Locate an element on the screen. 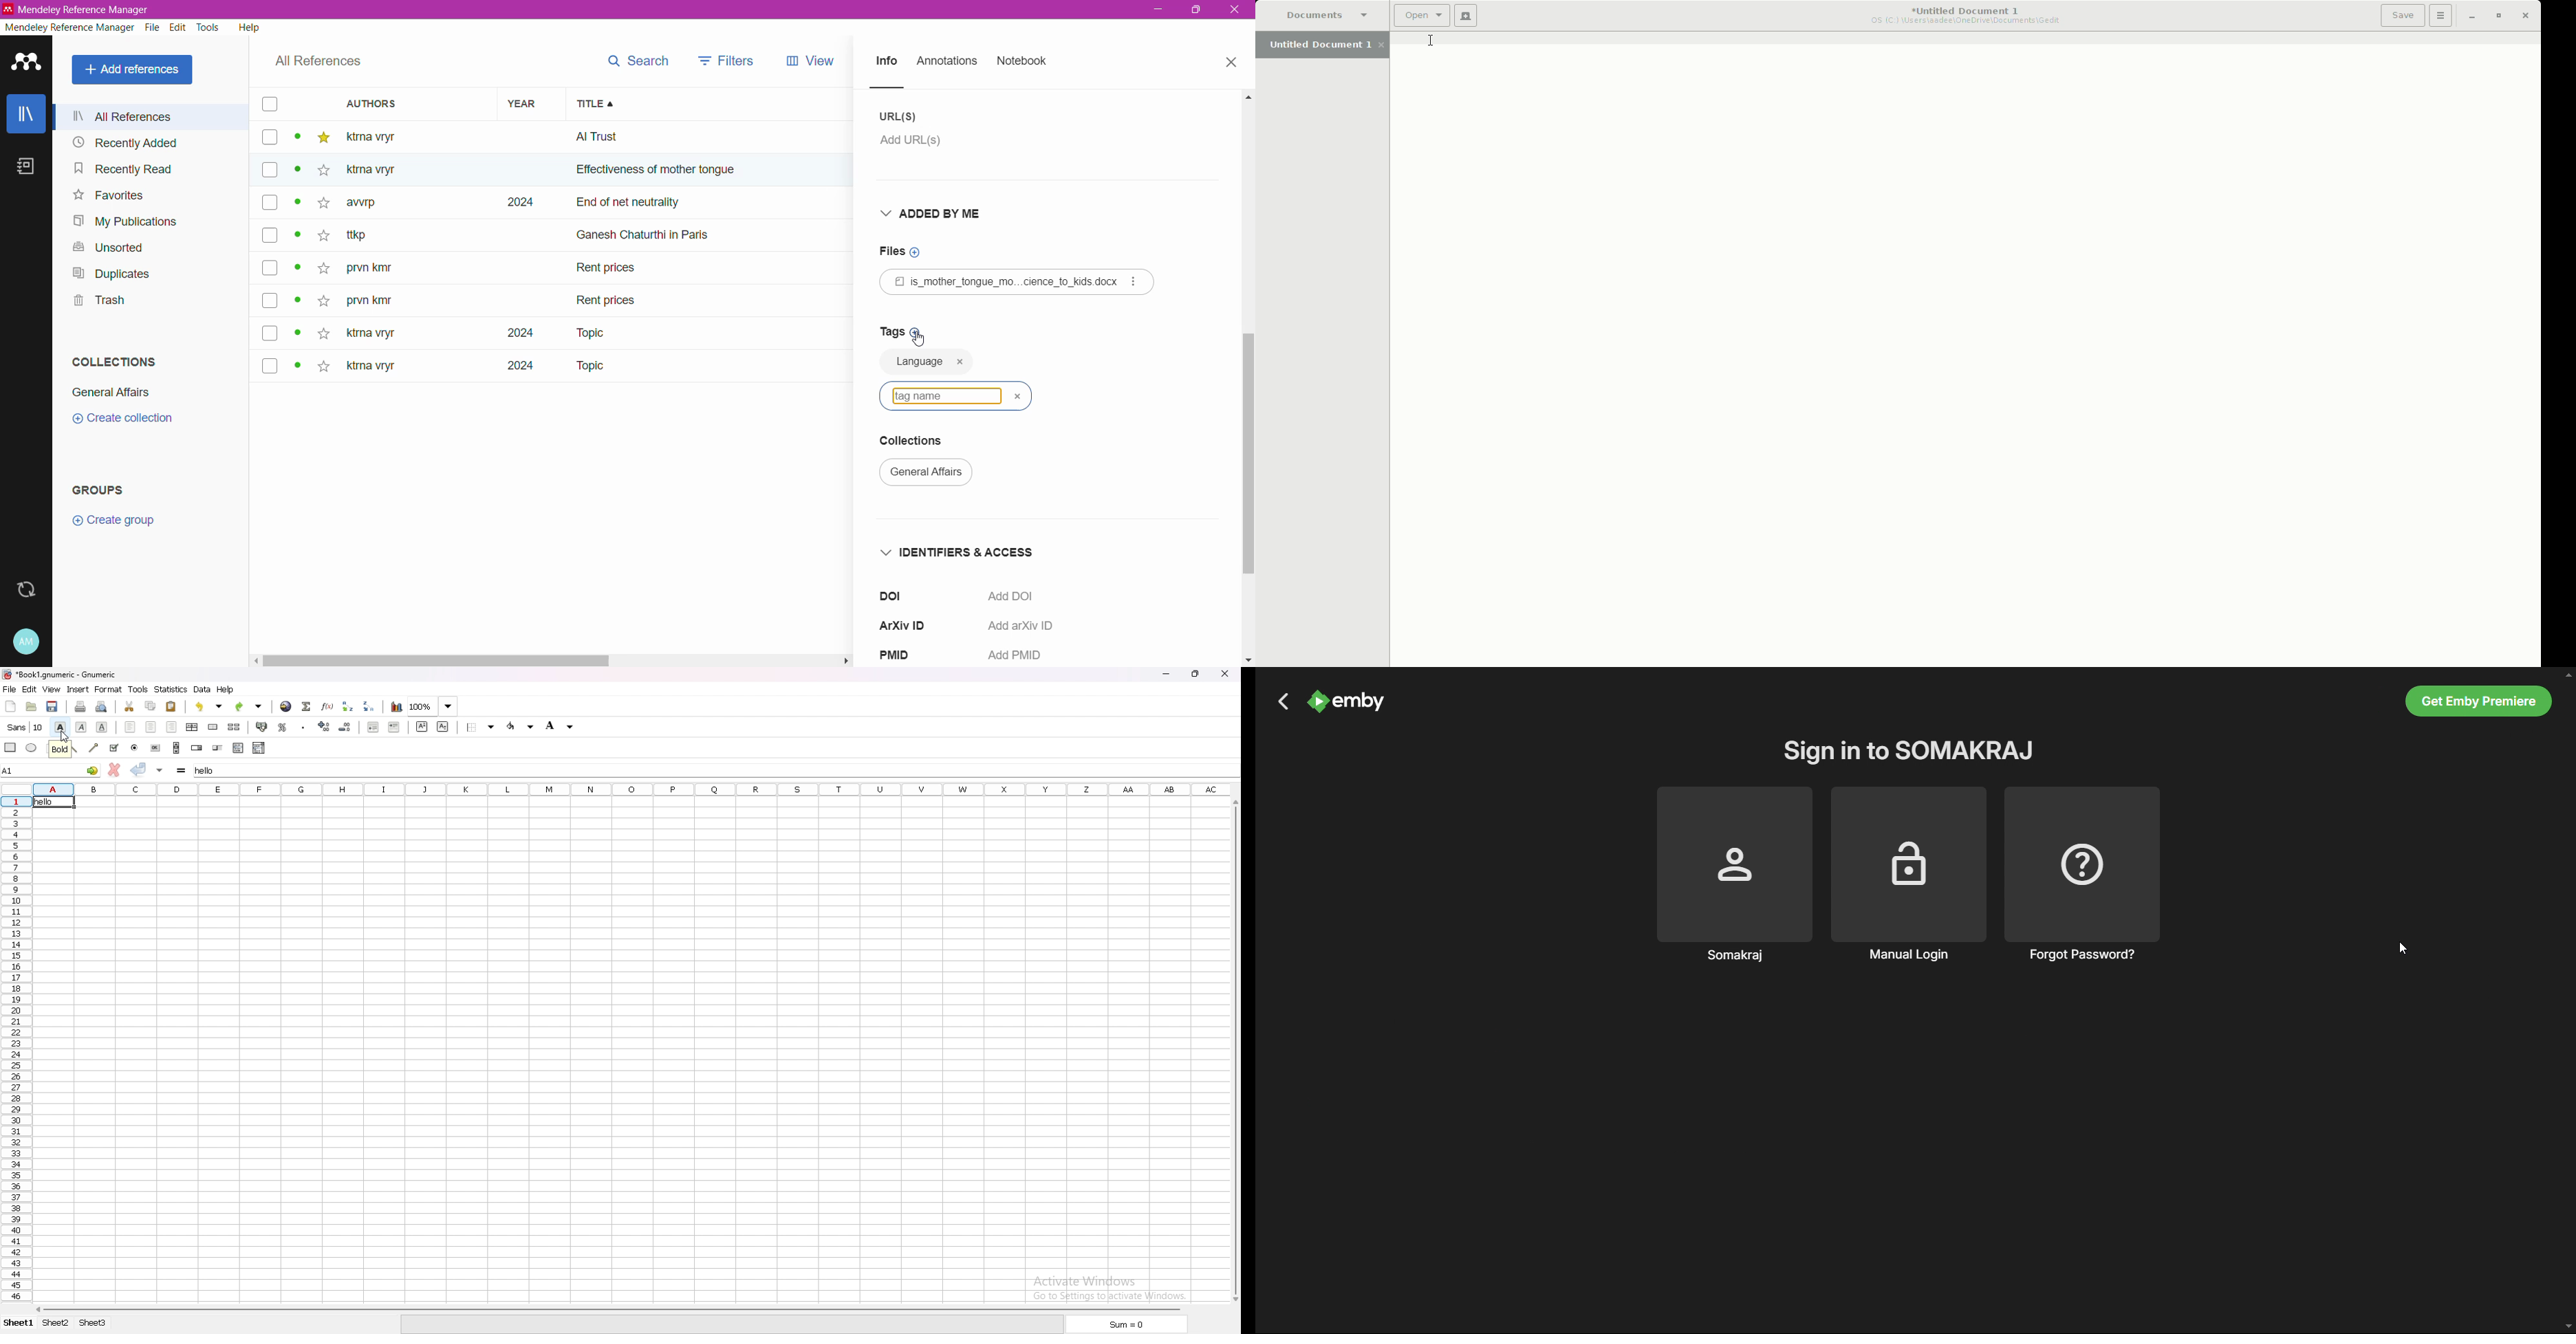  increase indent is located at coordinates (395, 727).